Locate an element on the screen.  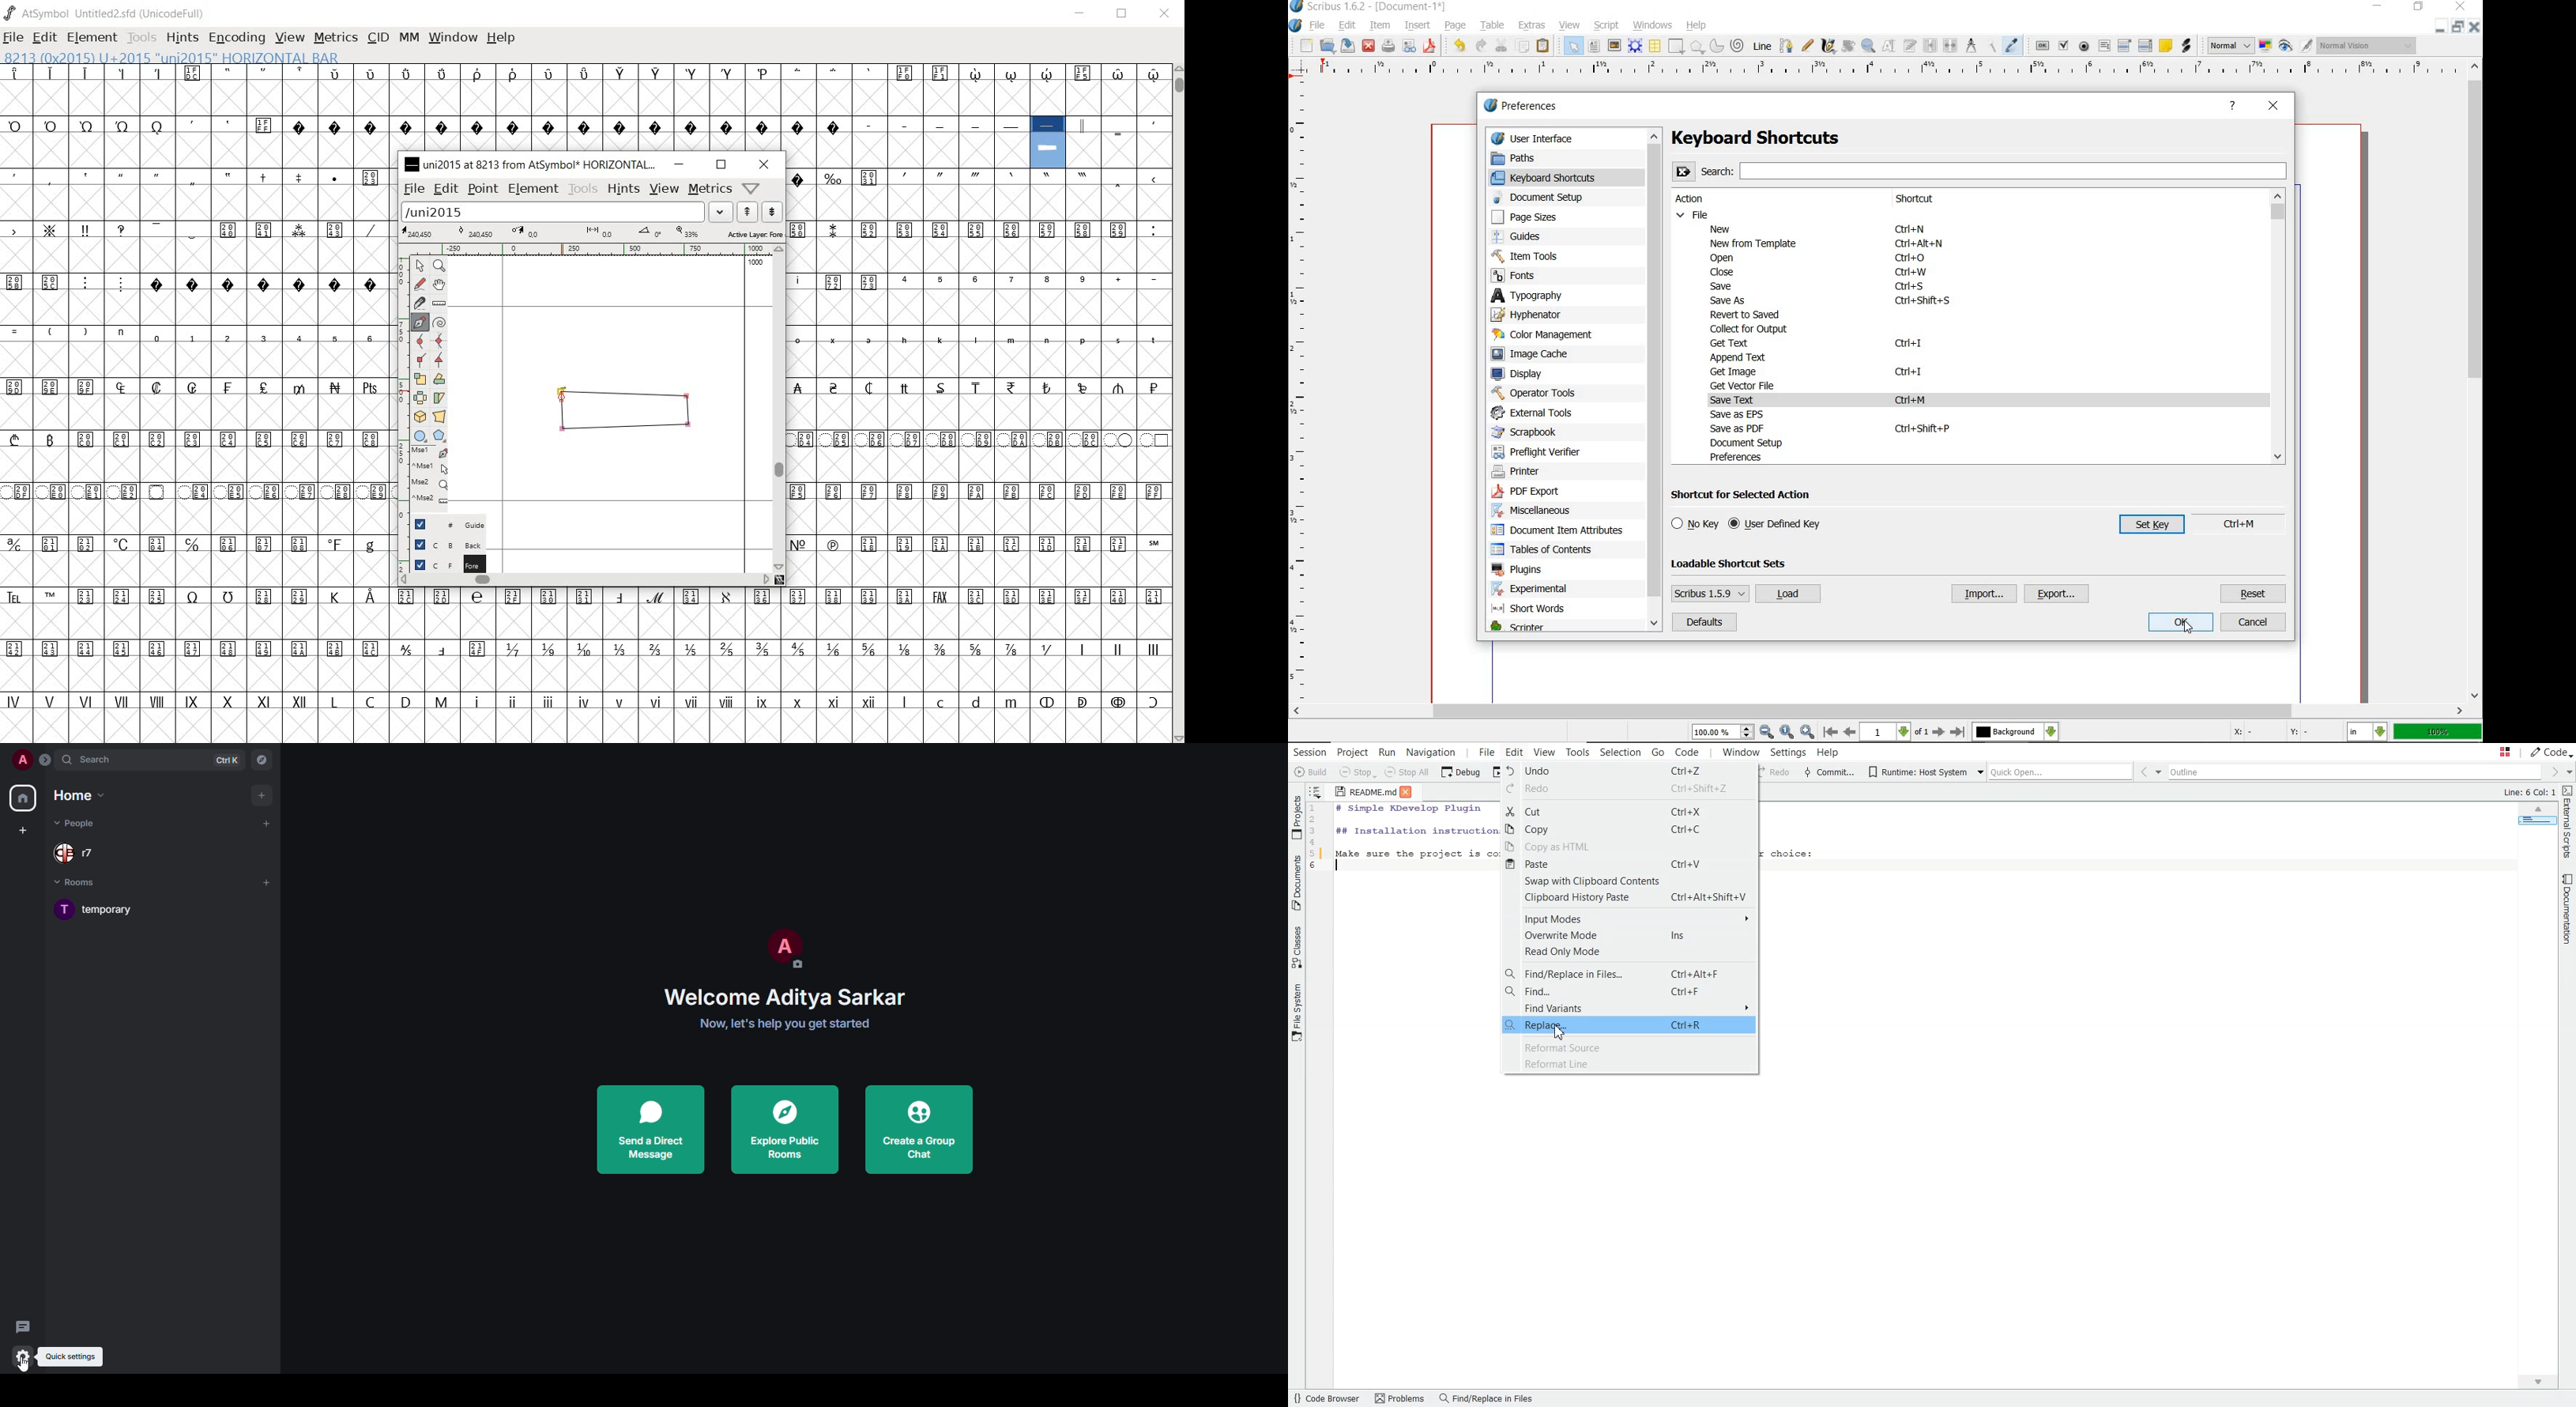
threads is located at coordinates (25, 1328).